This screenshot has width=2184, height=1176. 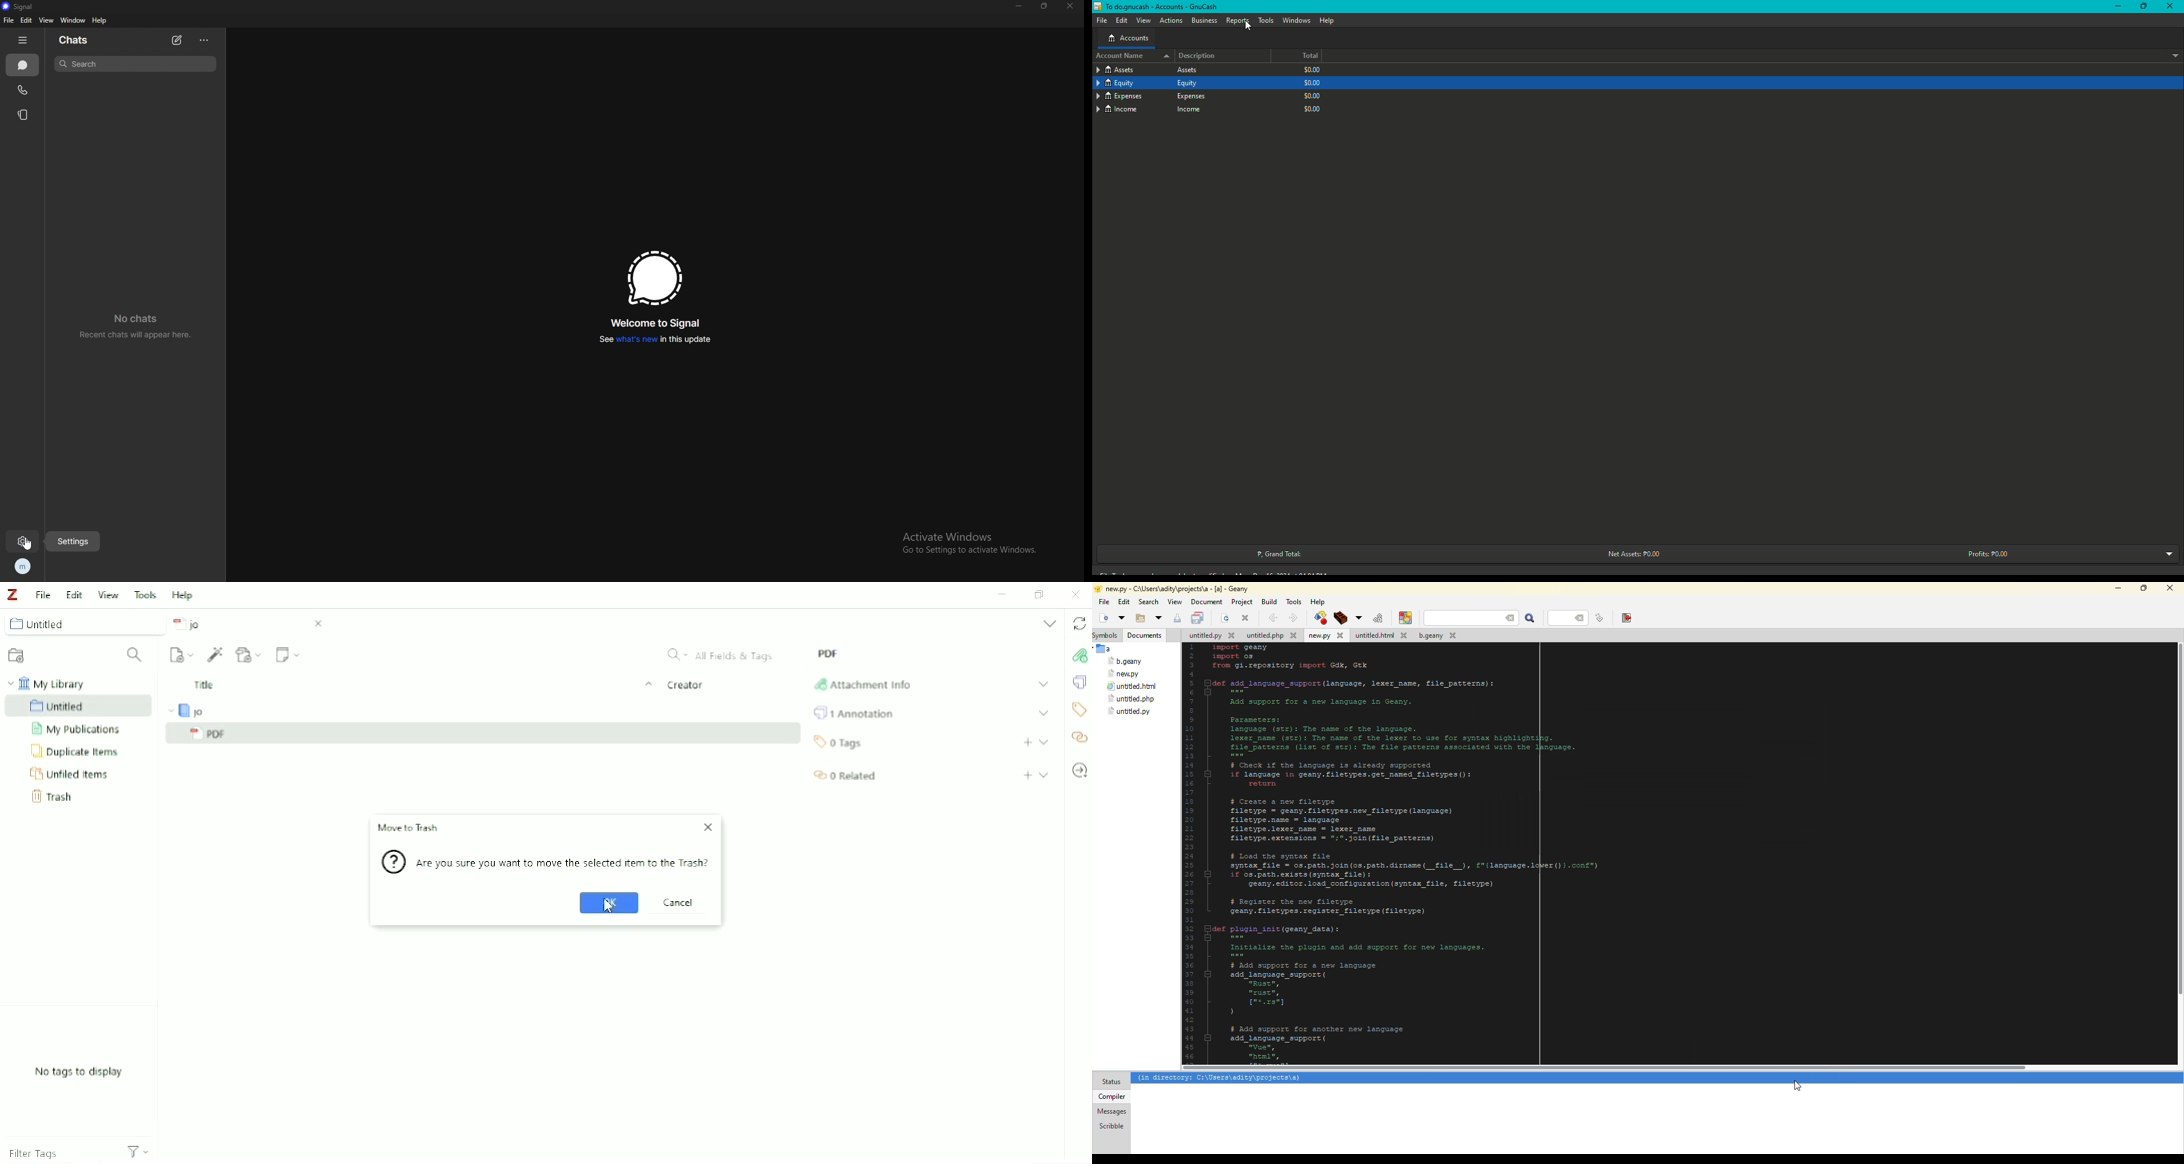 I want to click on view, so click(x=1174, y=602).